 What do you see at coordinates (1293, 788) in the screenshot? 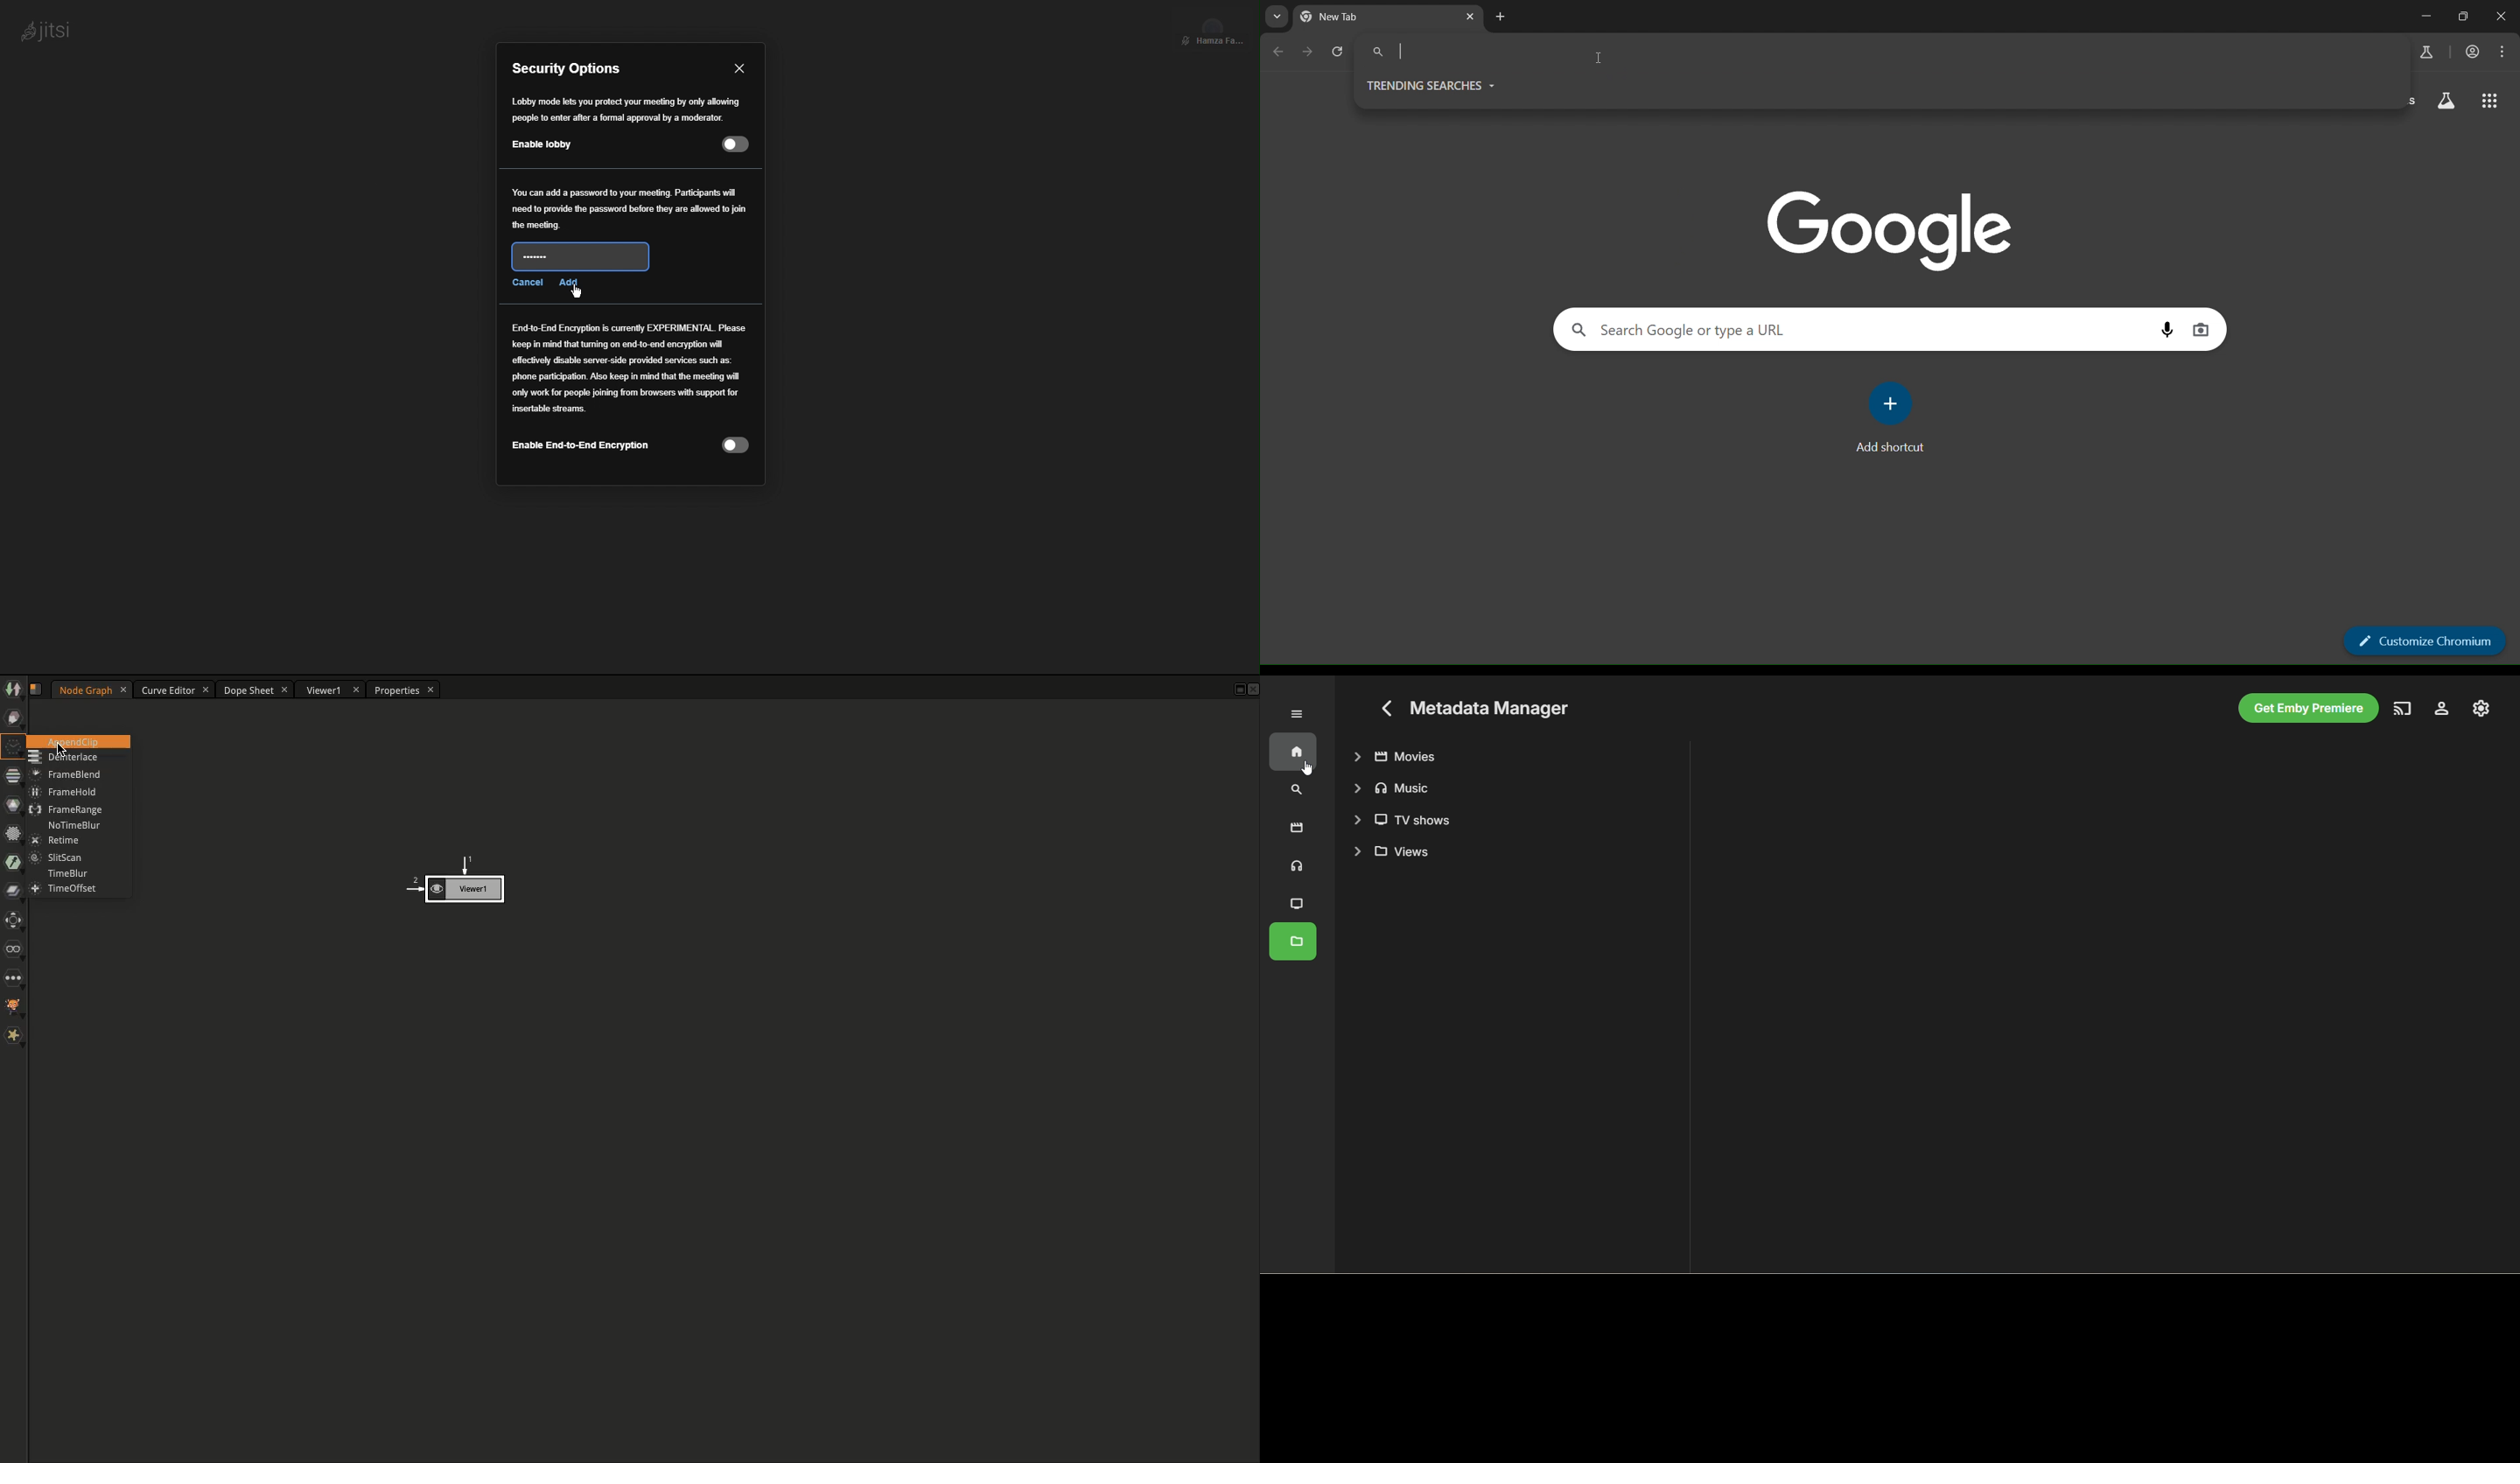
I see `search` at bounding box center [1293, 788].